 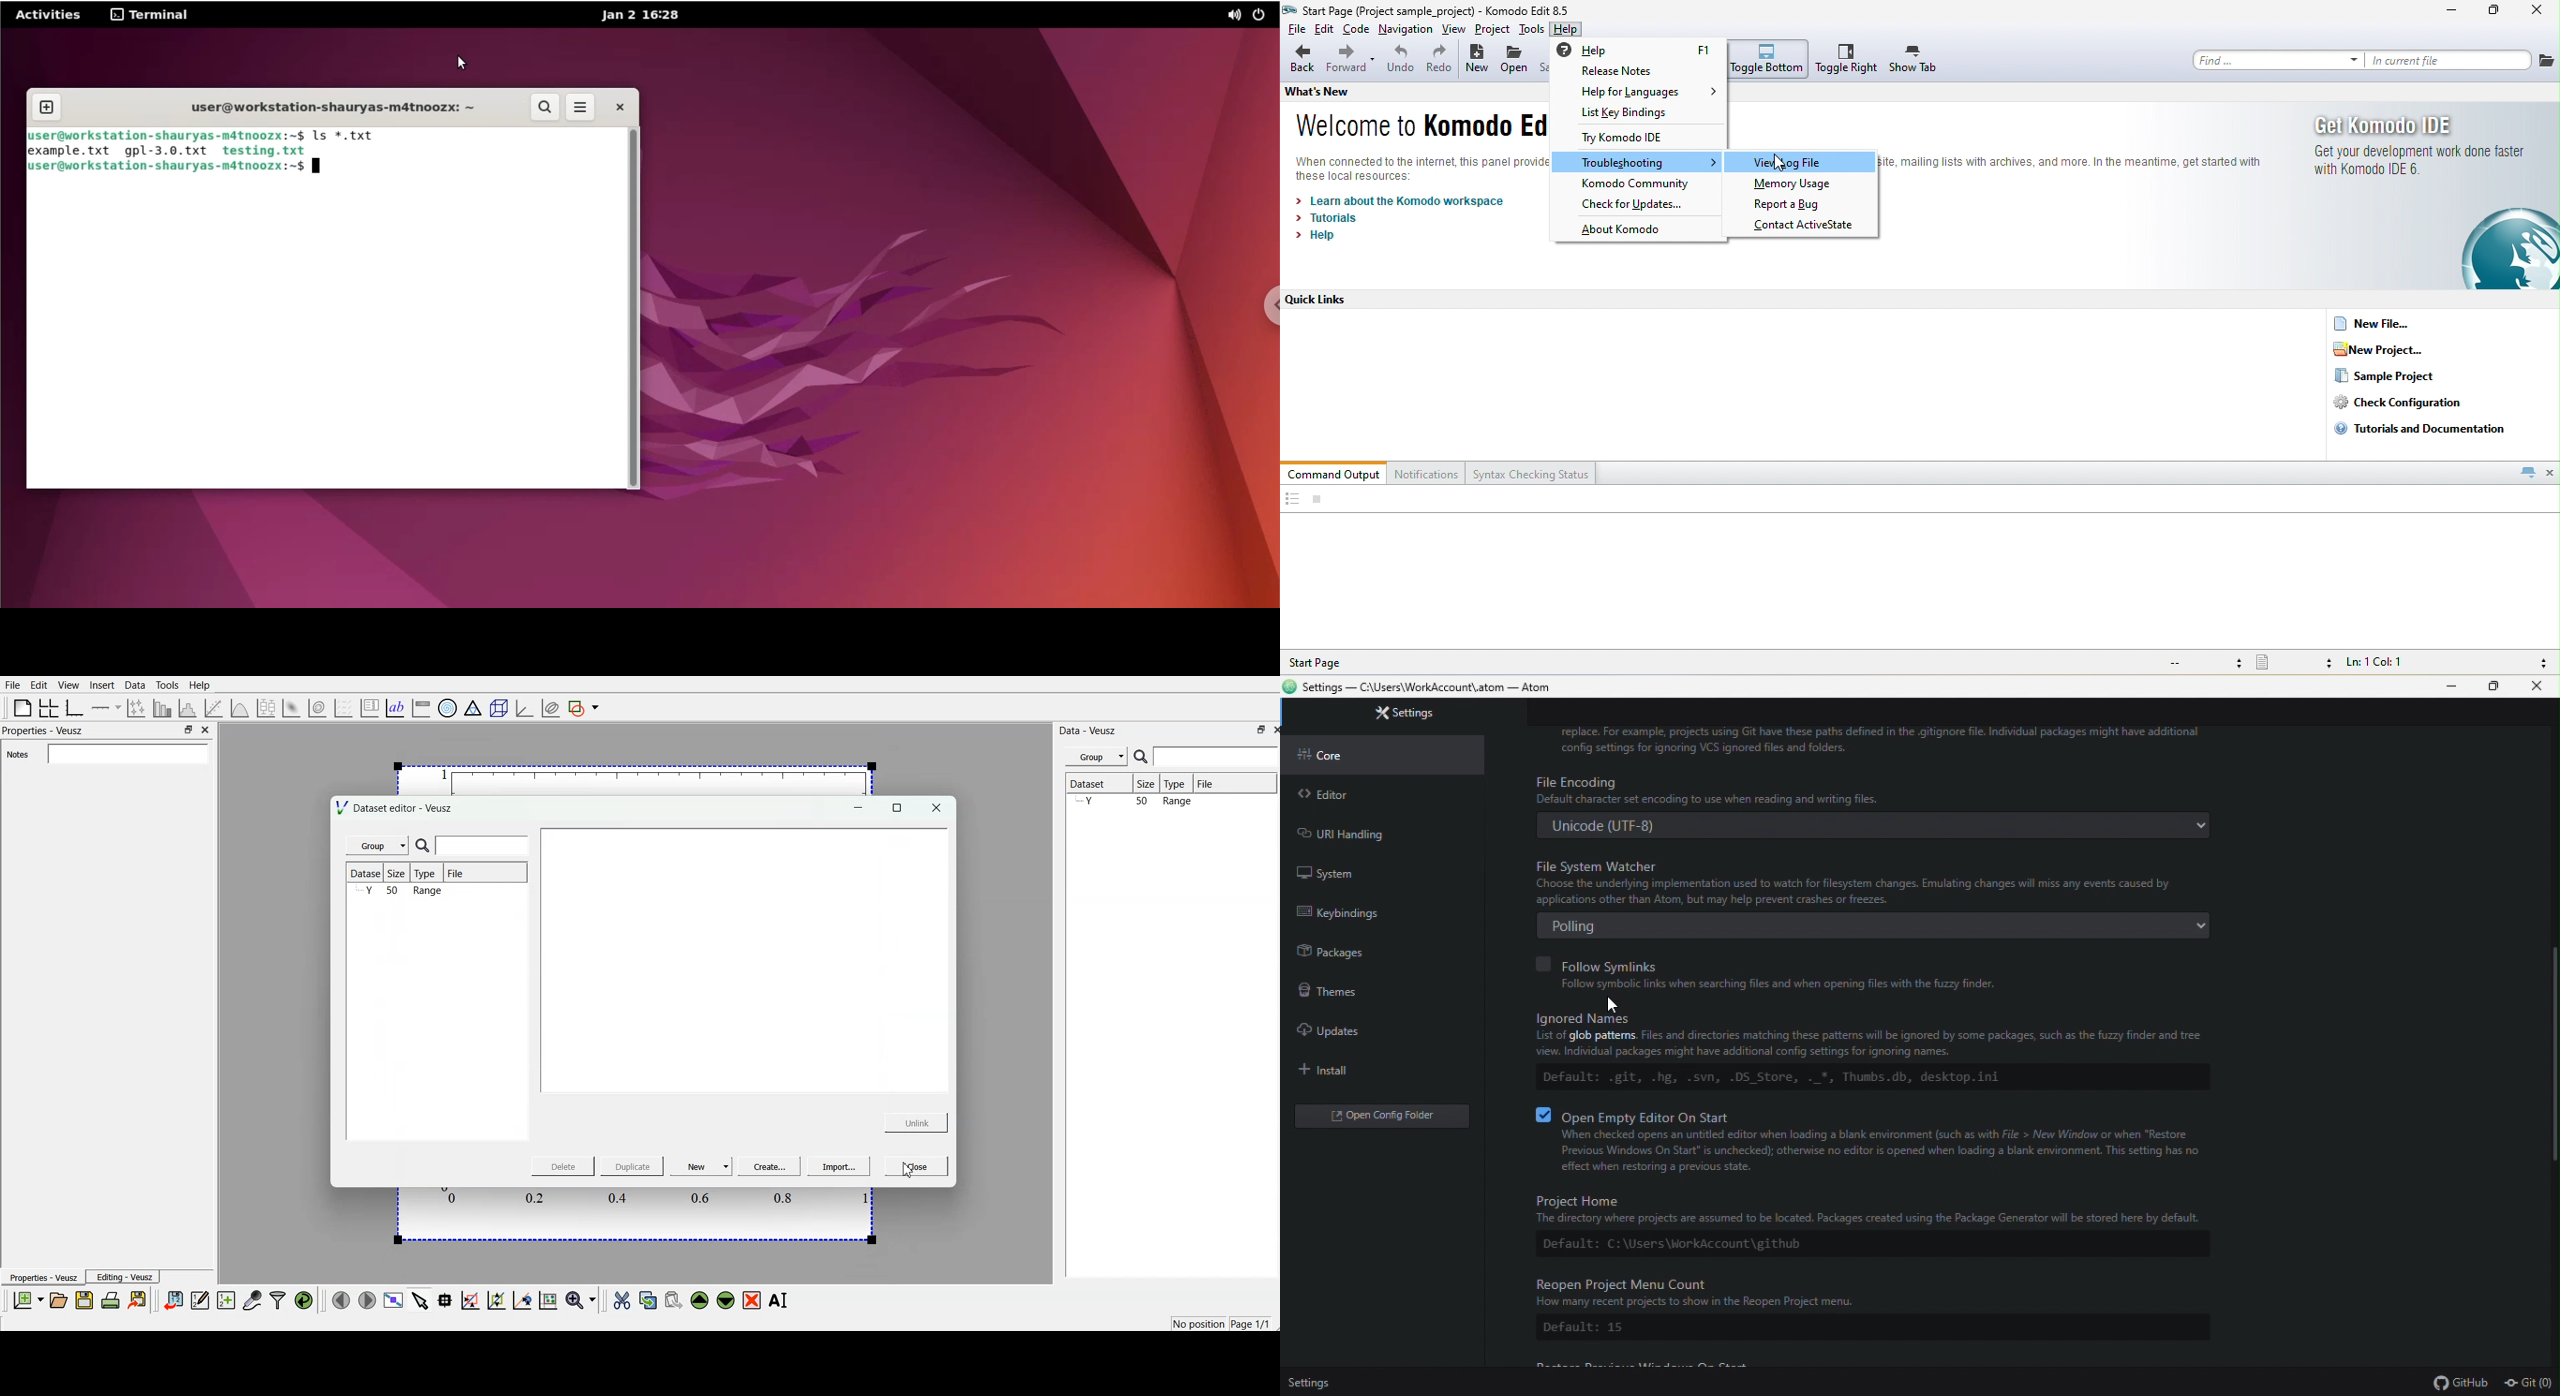 What do you see at coordinates (1632, 140) in the screenshot?
I see `try komodo ide` at bounding box center [1632, 140].